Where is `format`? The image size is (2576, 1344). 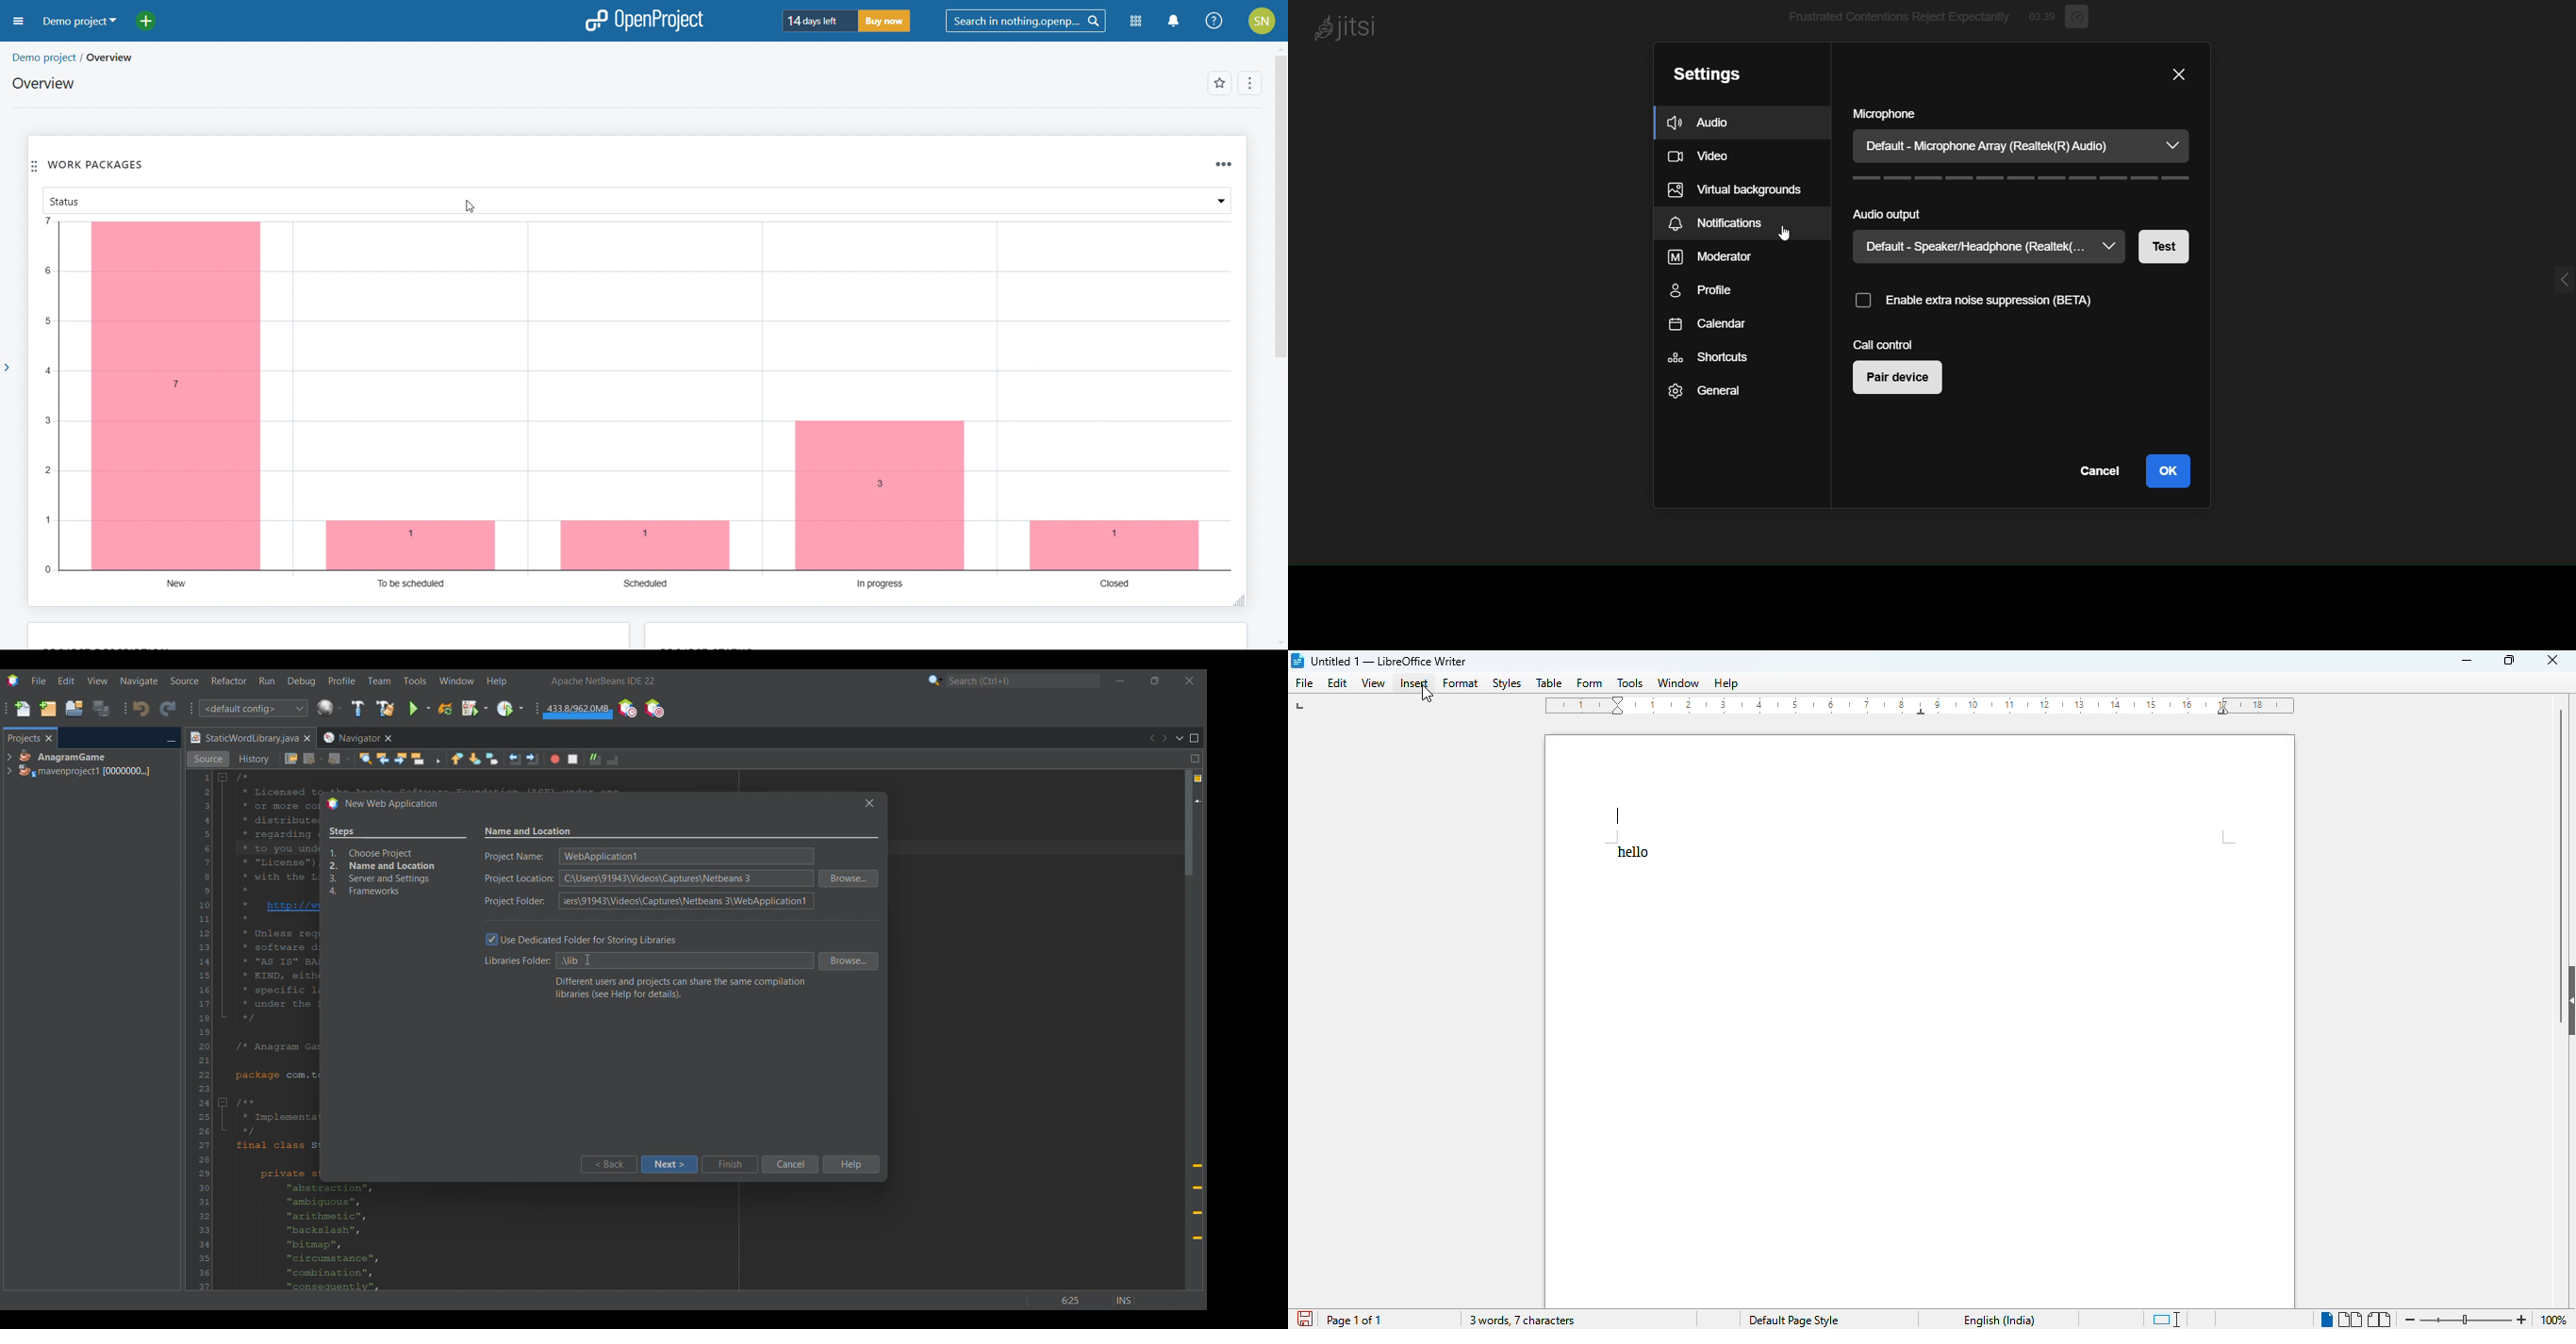 format is located at coordinates (1461, 683).